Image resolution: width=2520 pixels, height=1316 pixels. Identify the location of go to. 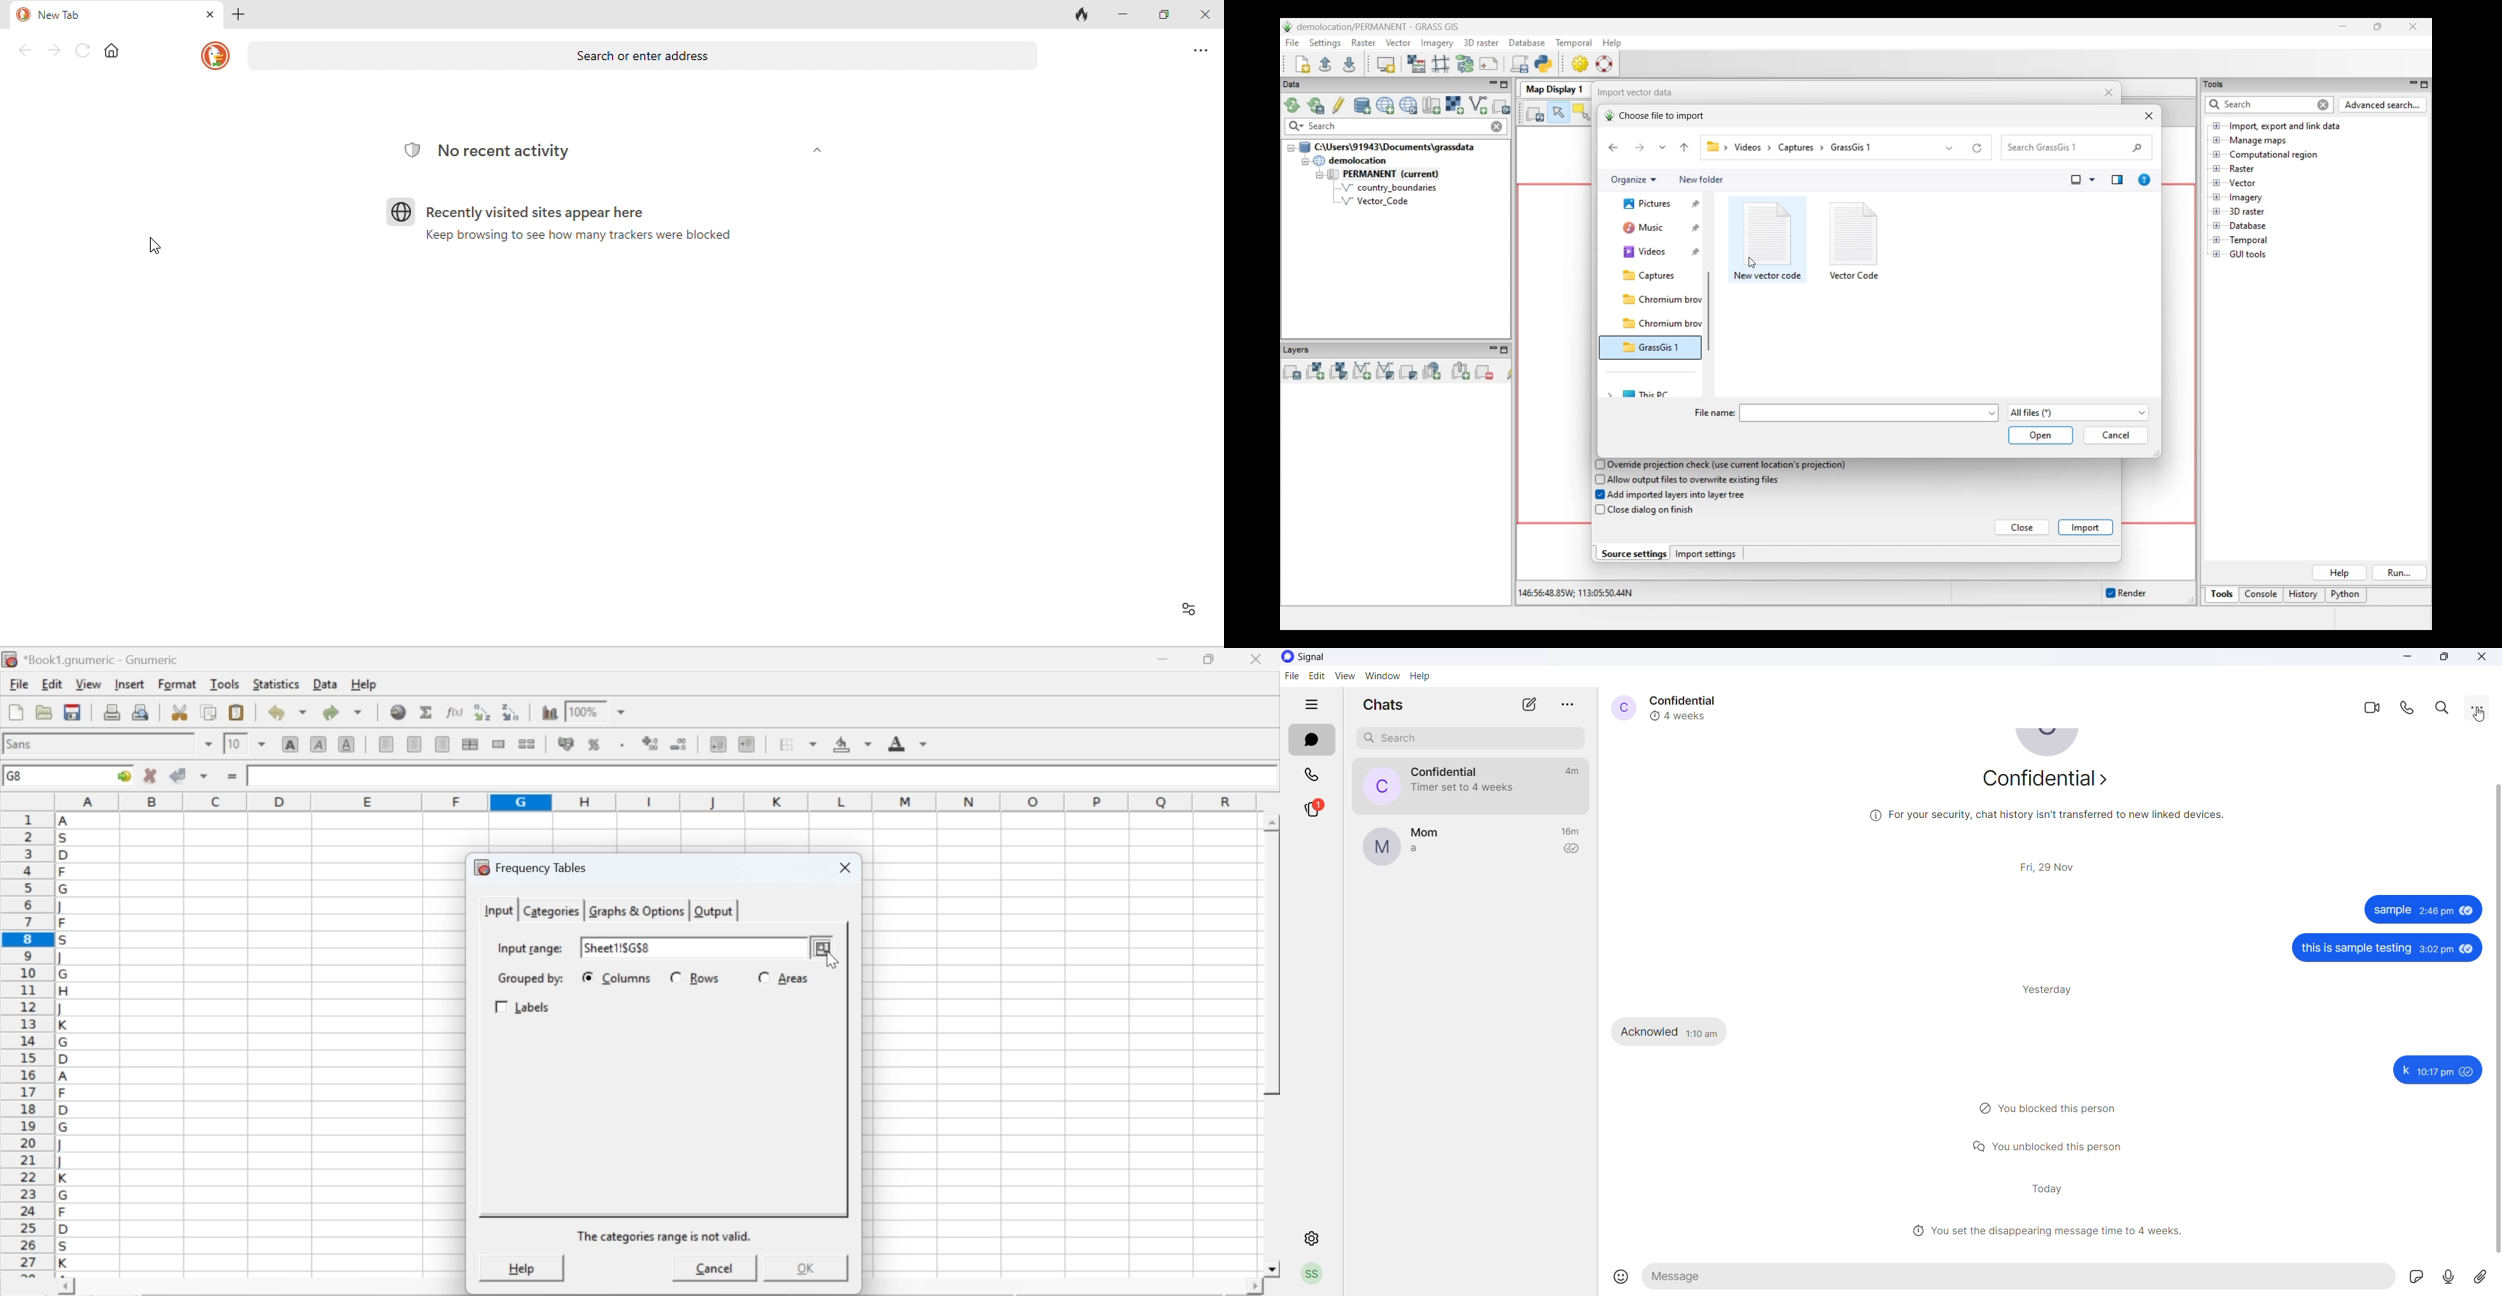
(122, 775).